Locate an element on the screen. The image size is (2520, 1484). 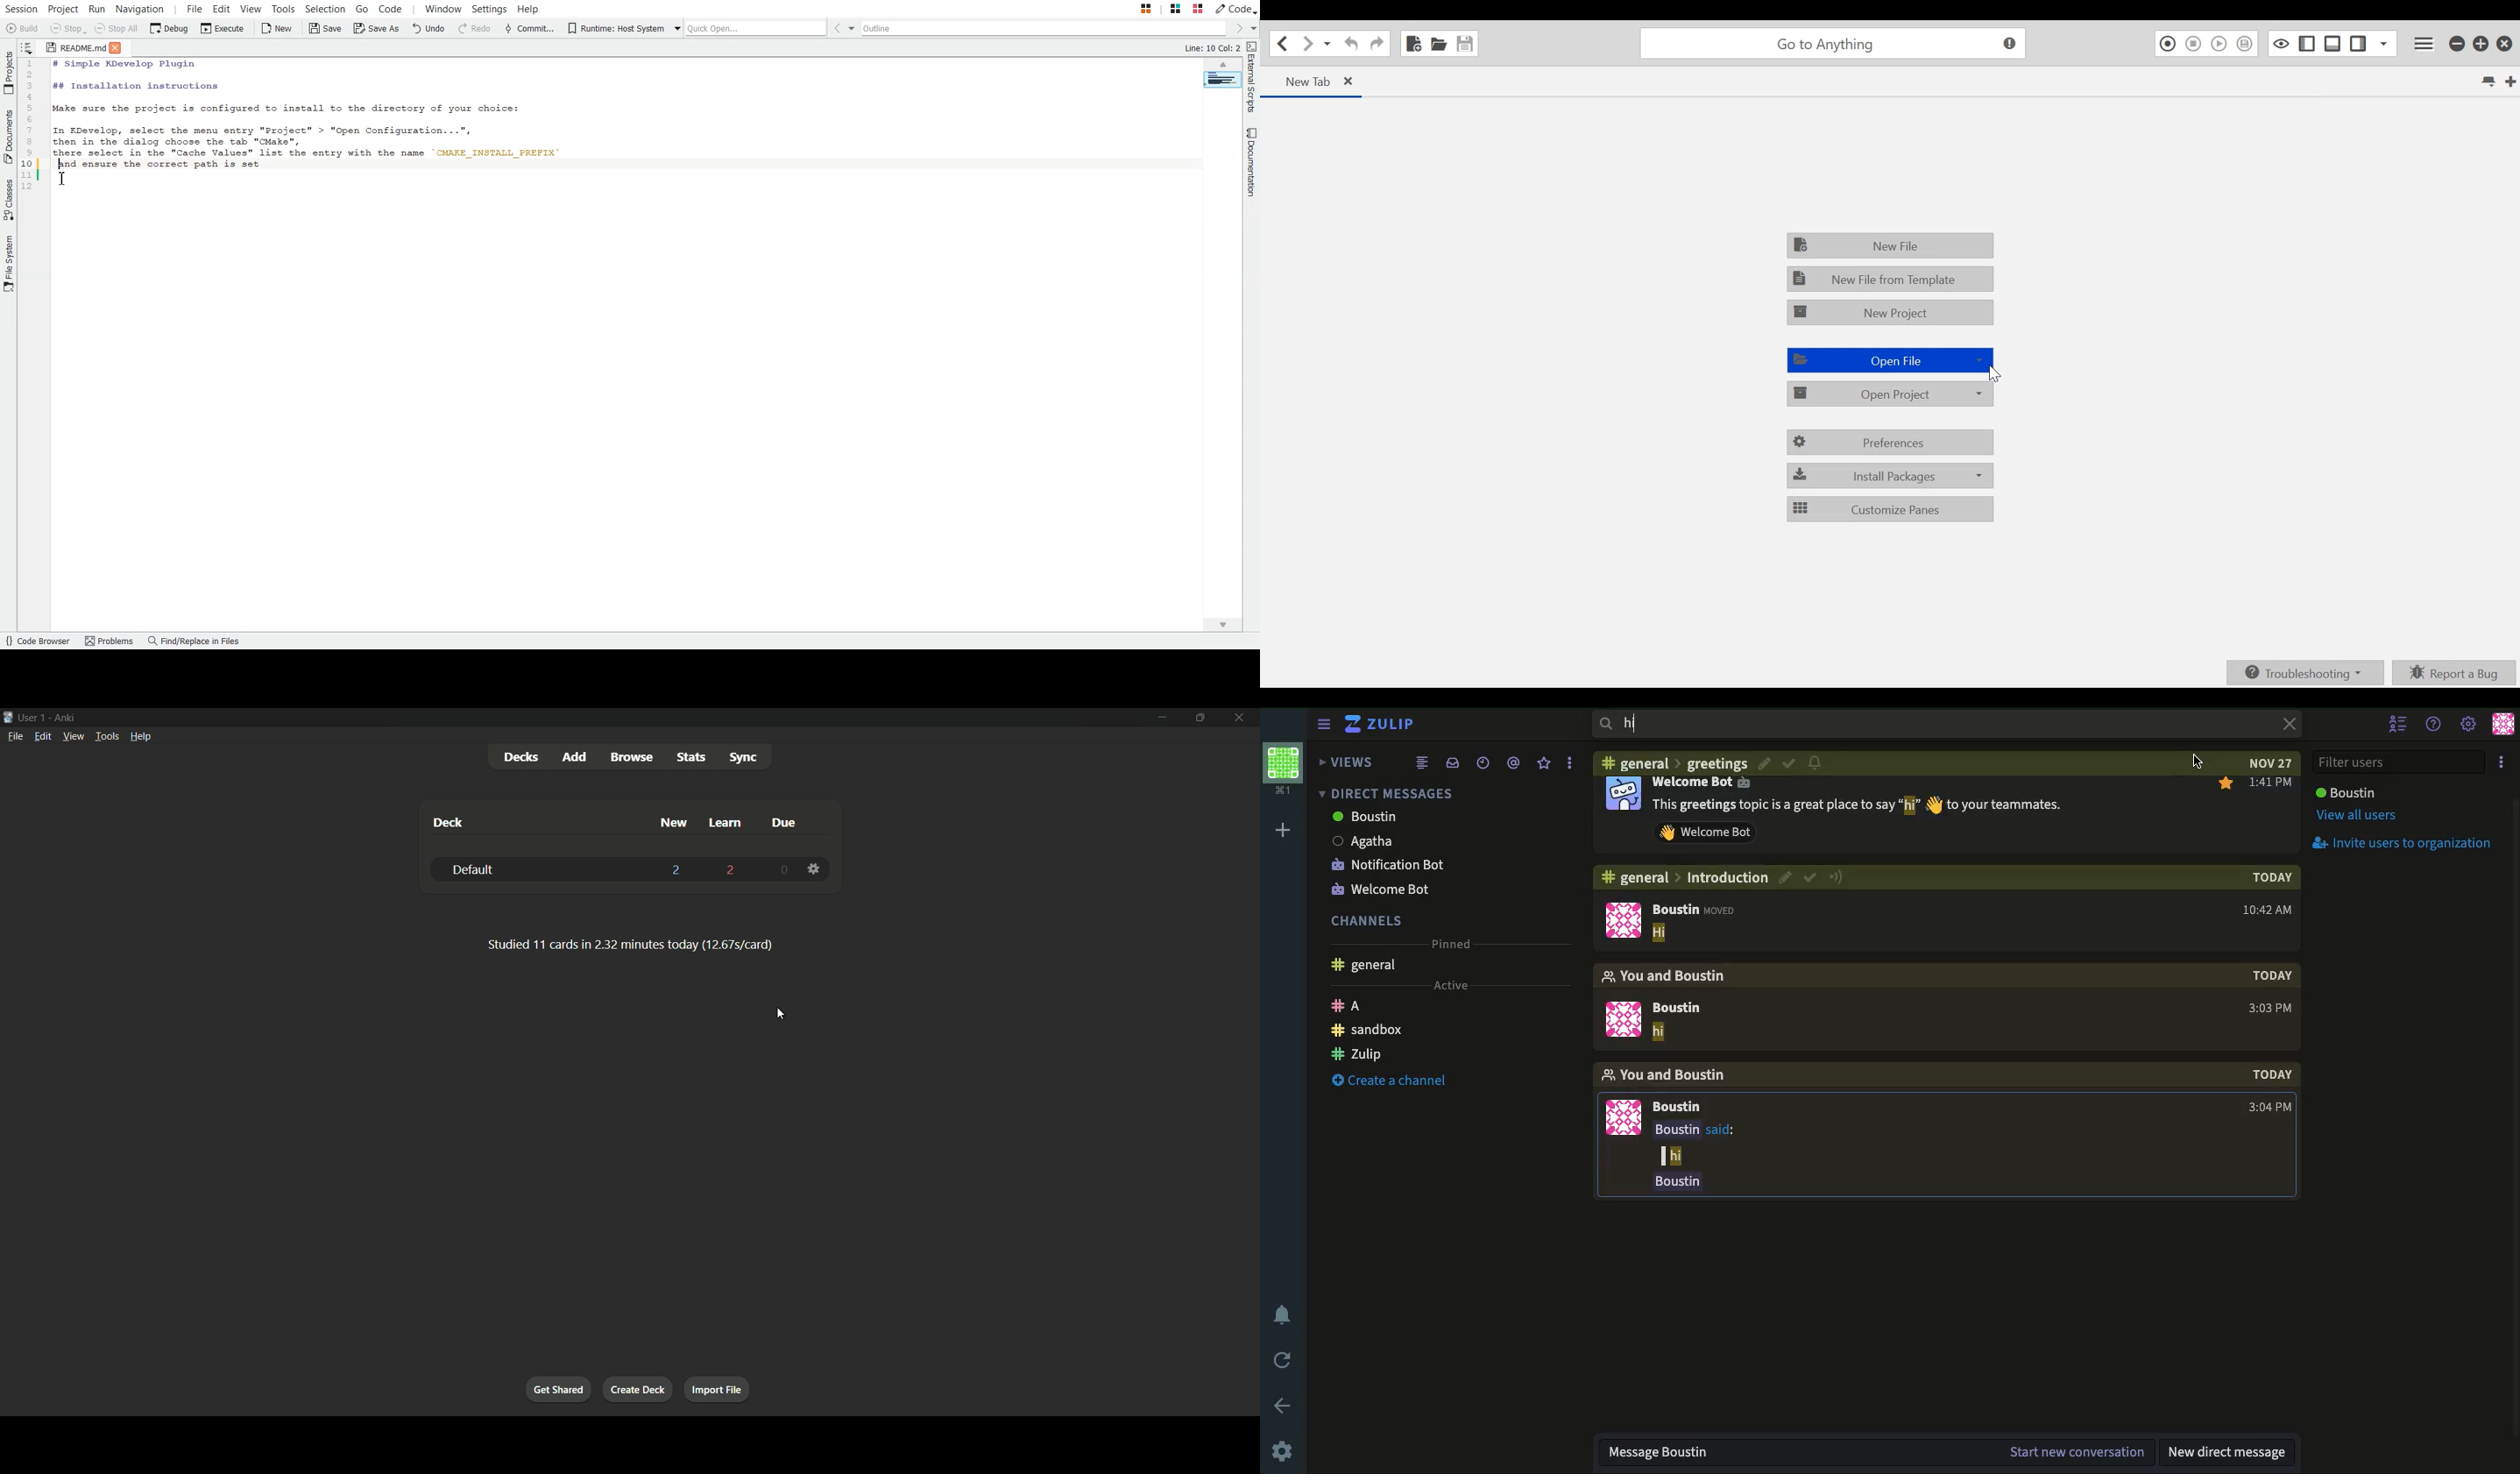
new is located at coordinates (673, 824).